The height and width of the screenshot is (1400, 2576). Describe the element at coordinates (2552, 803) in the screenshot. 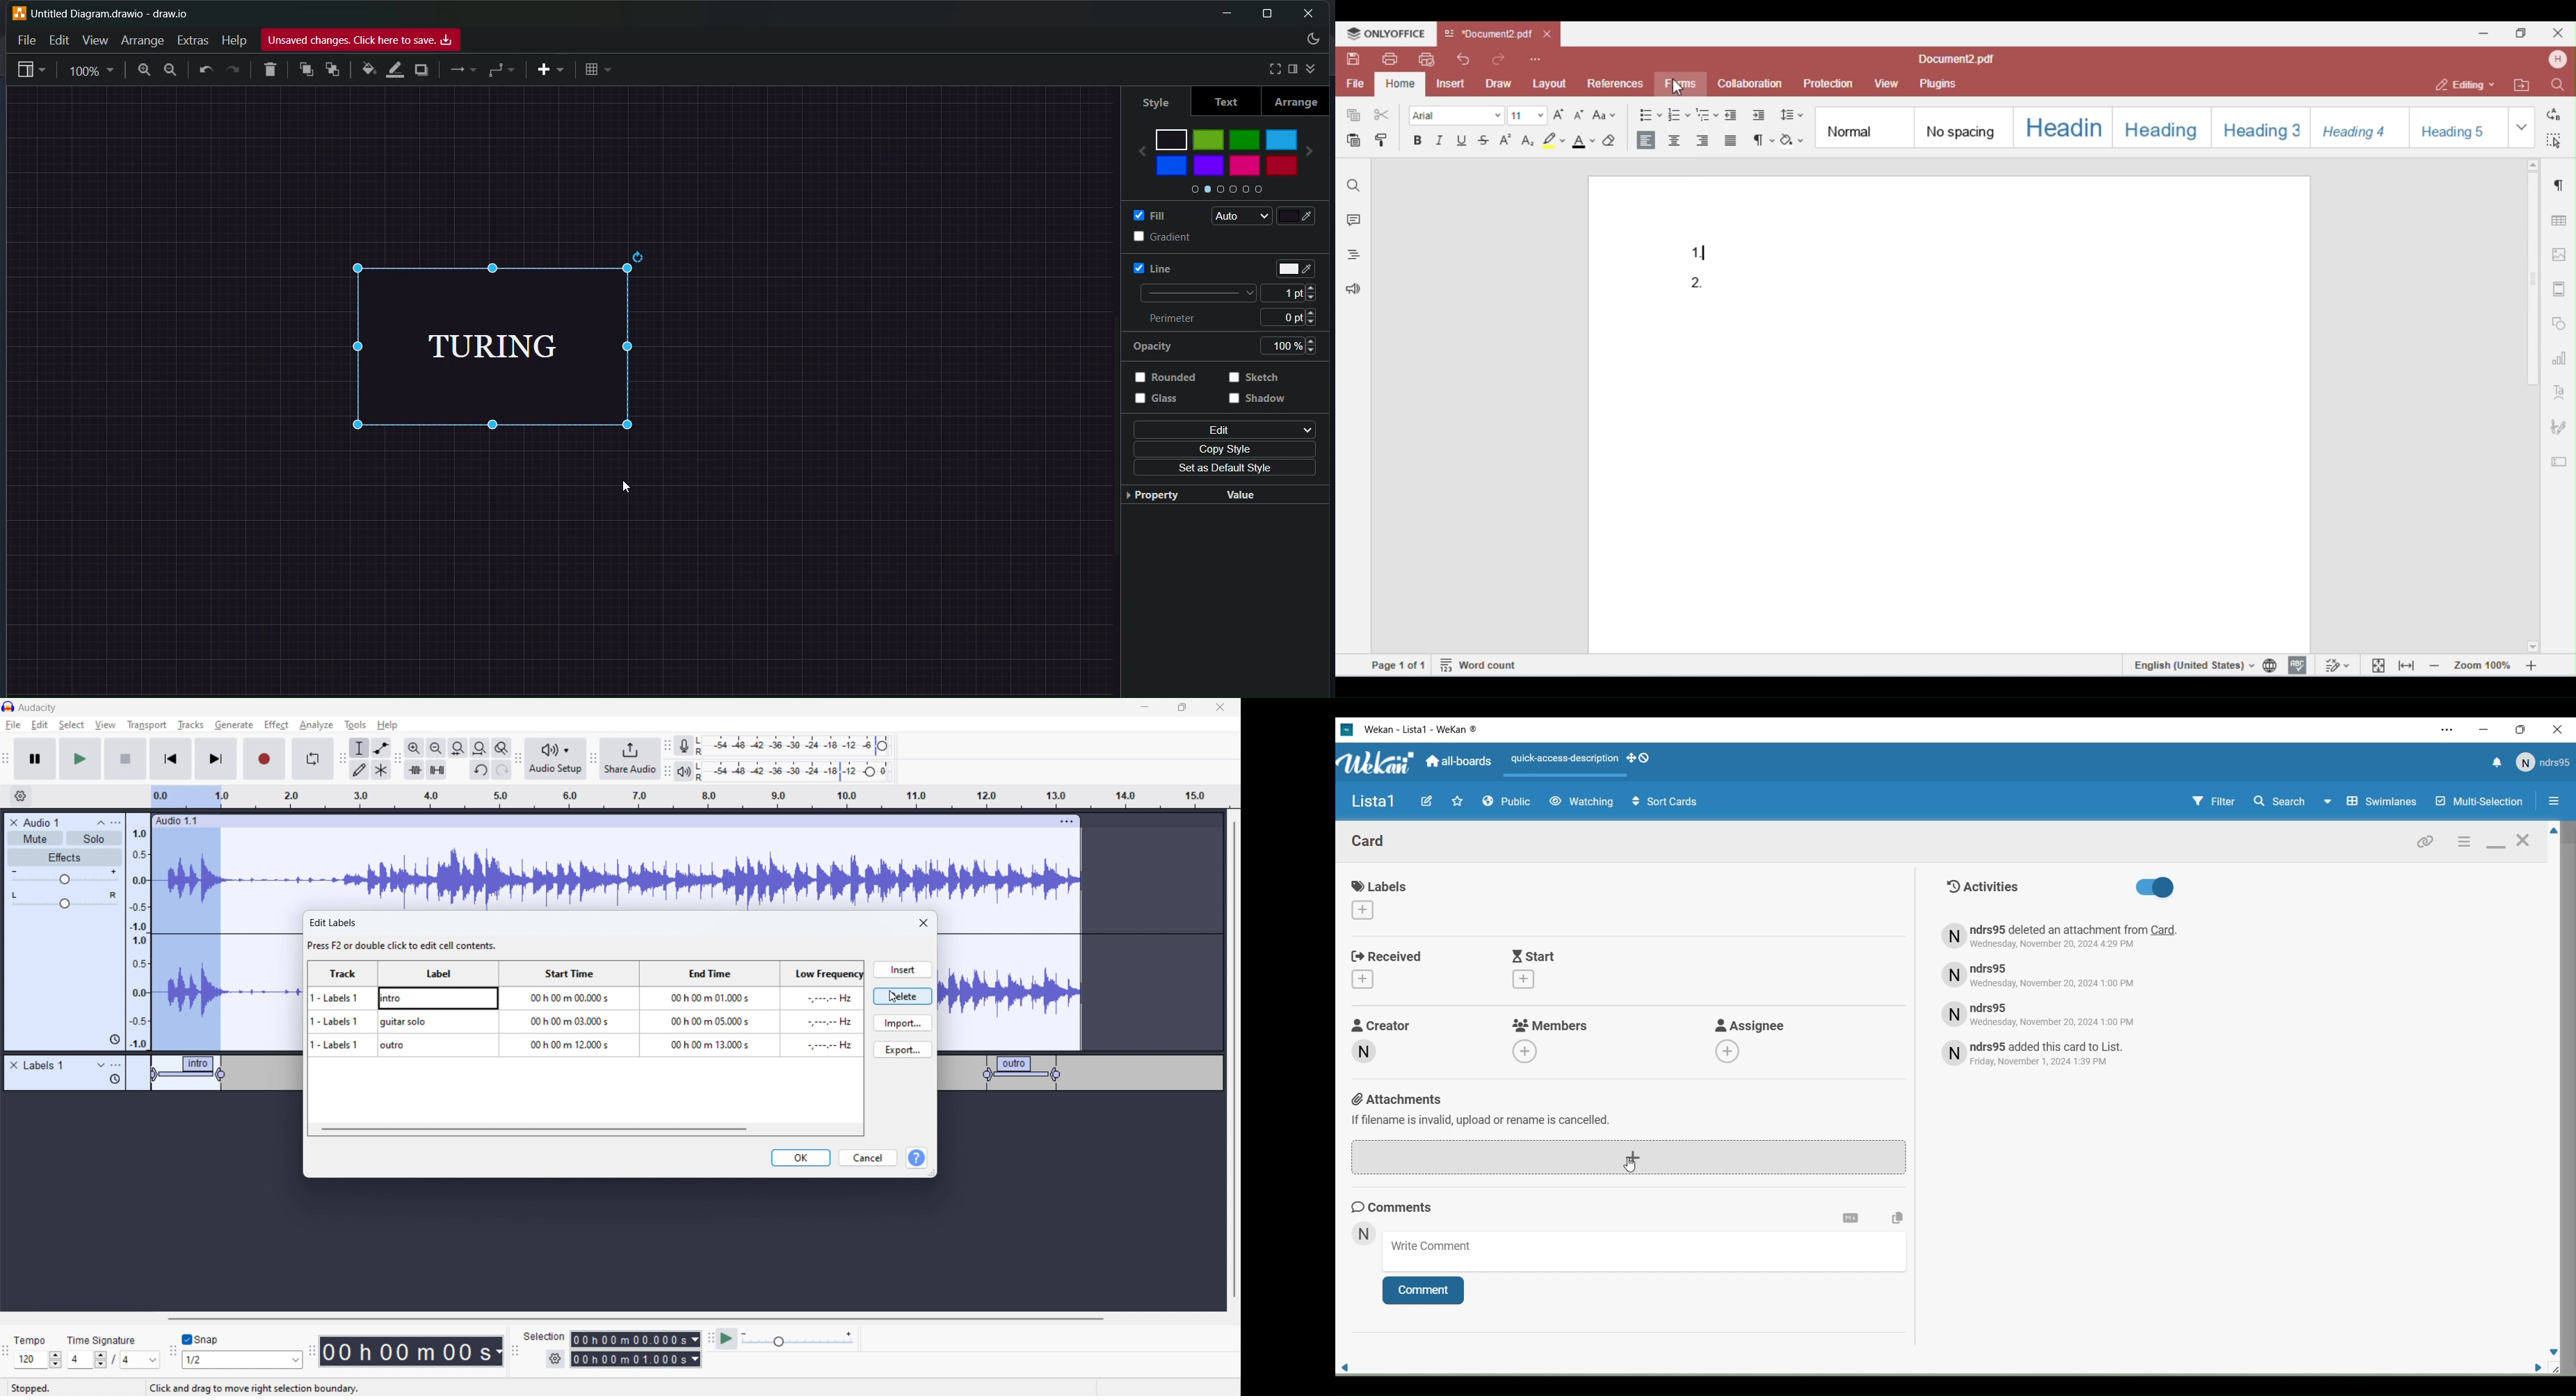

I see `Option` at that location.